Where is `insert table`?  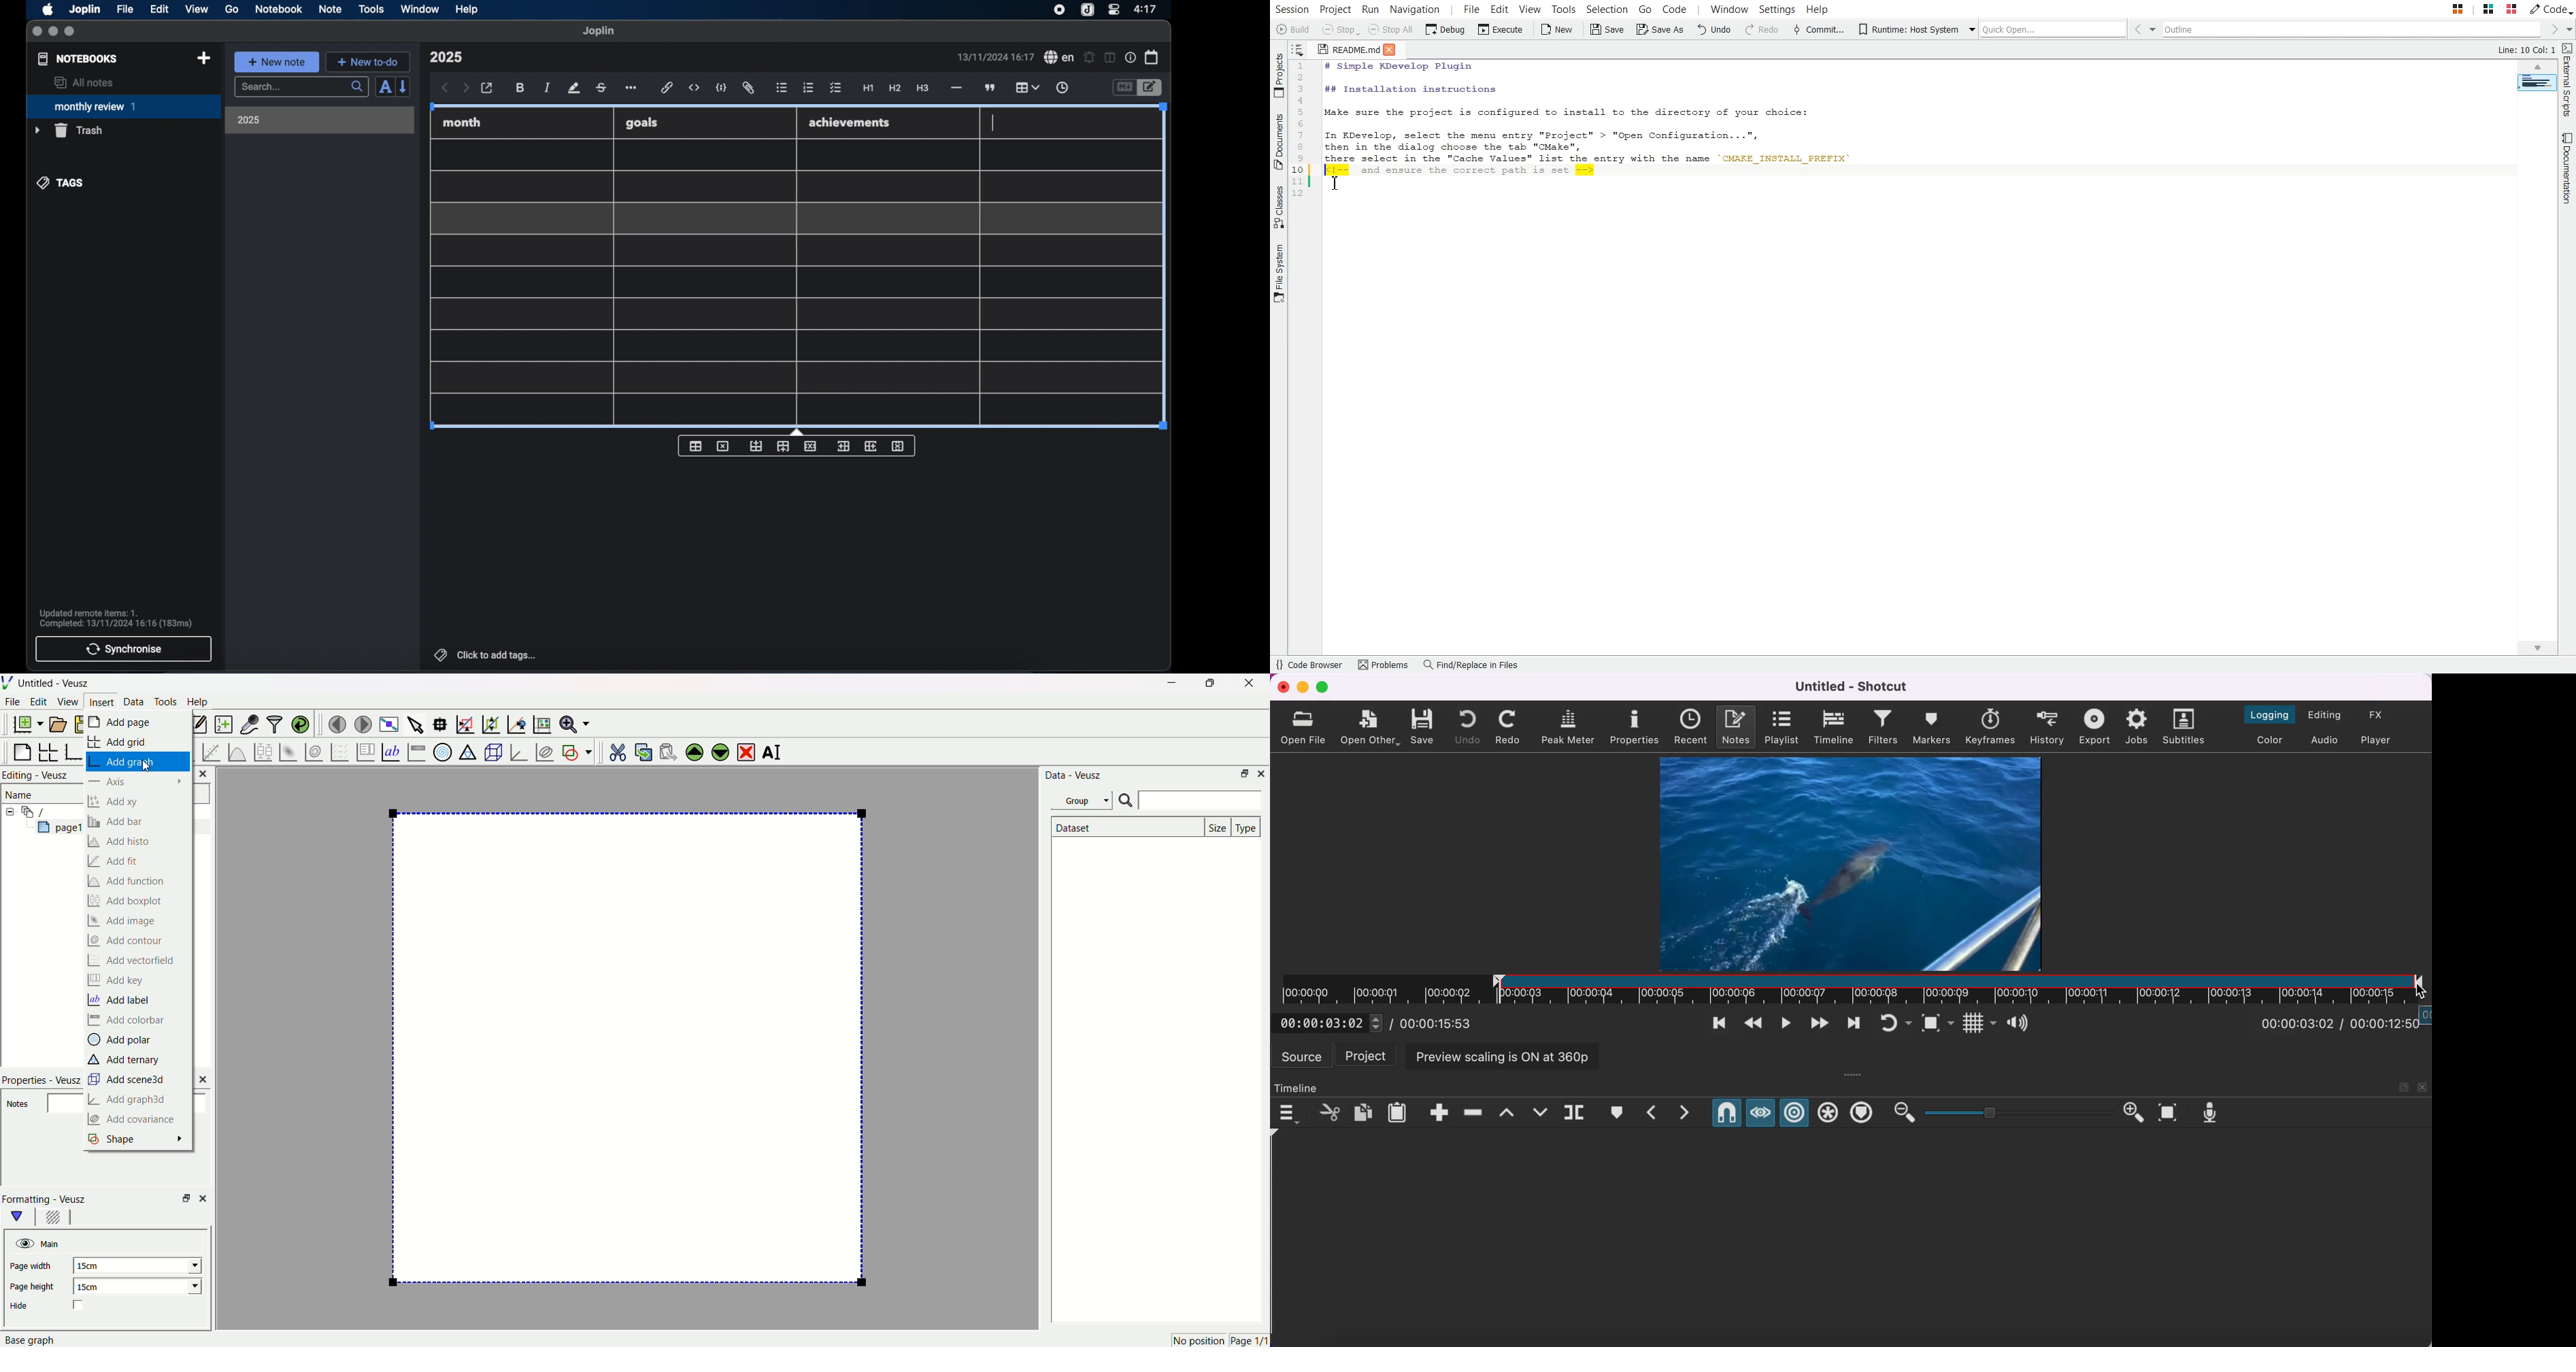 insert table is located at coordinates (695, 446).